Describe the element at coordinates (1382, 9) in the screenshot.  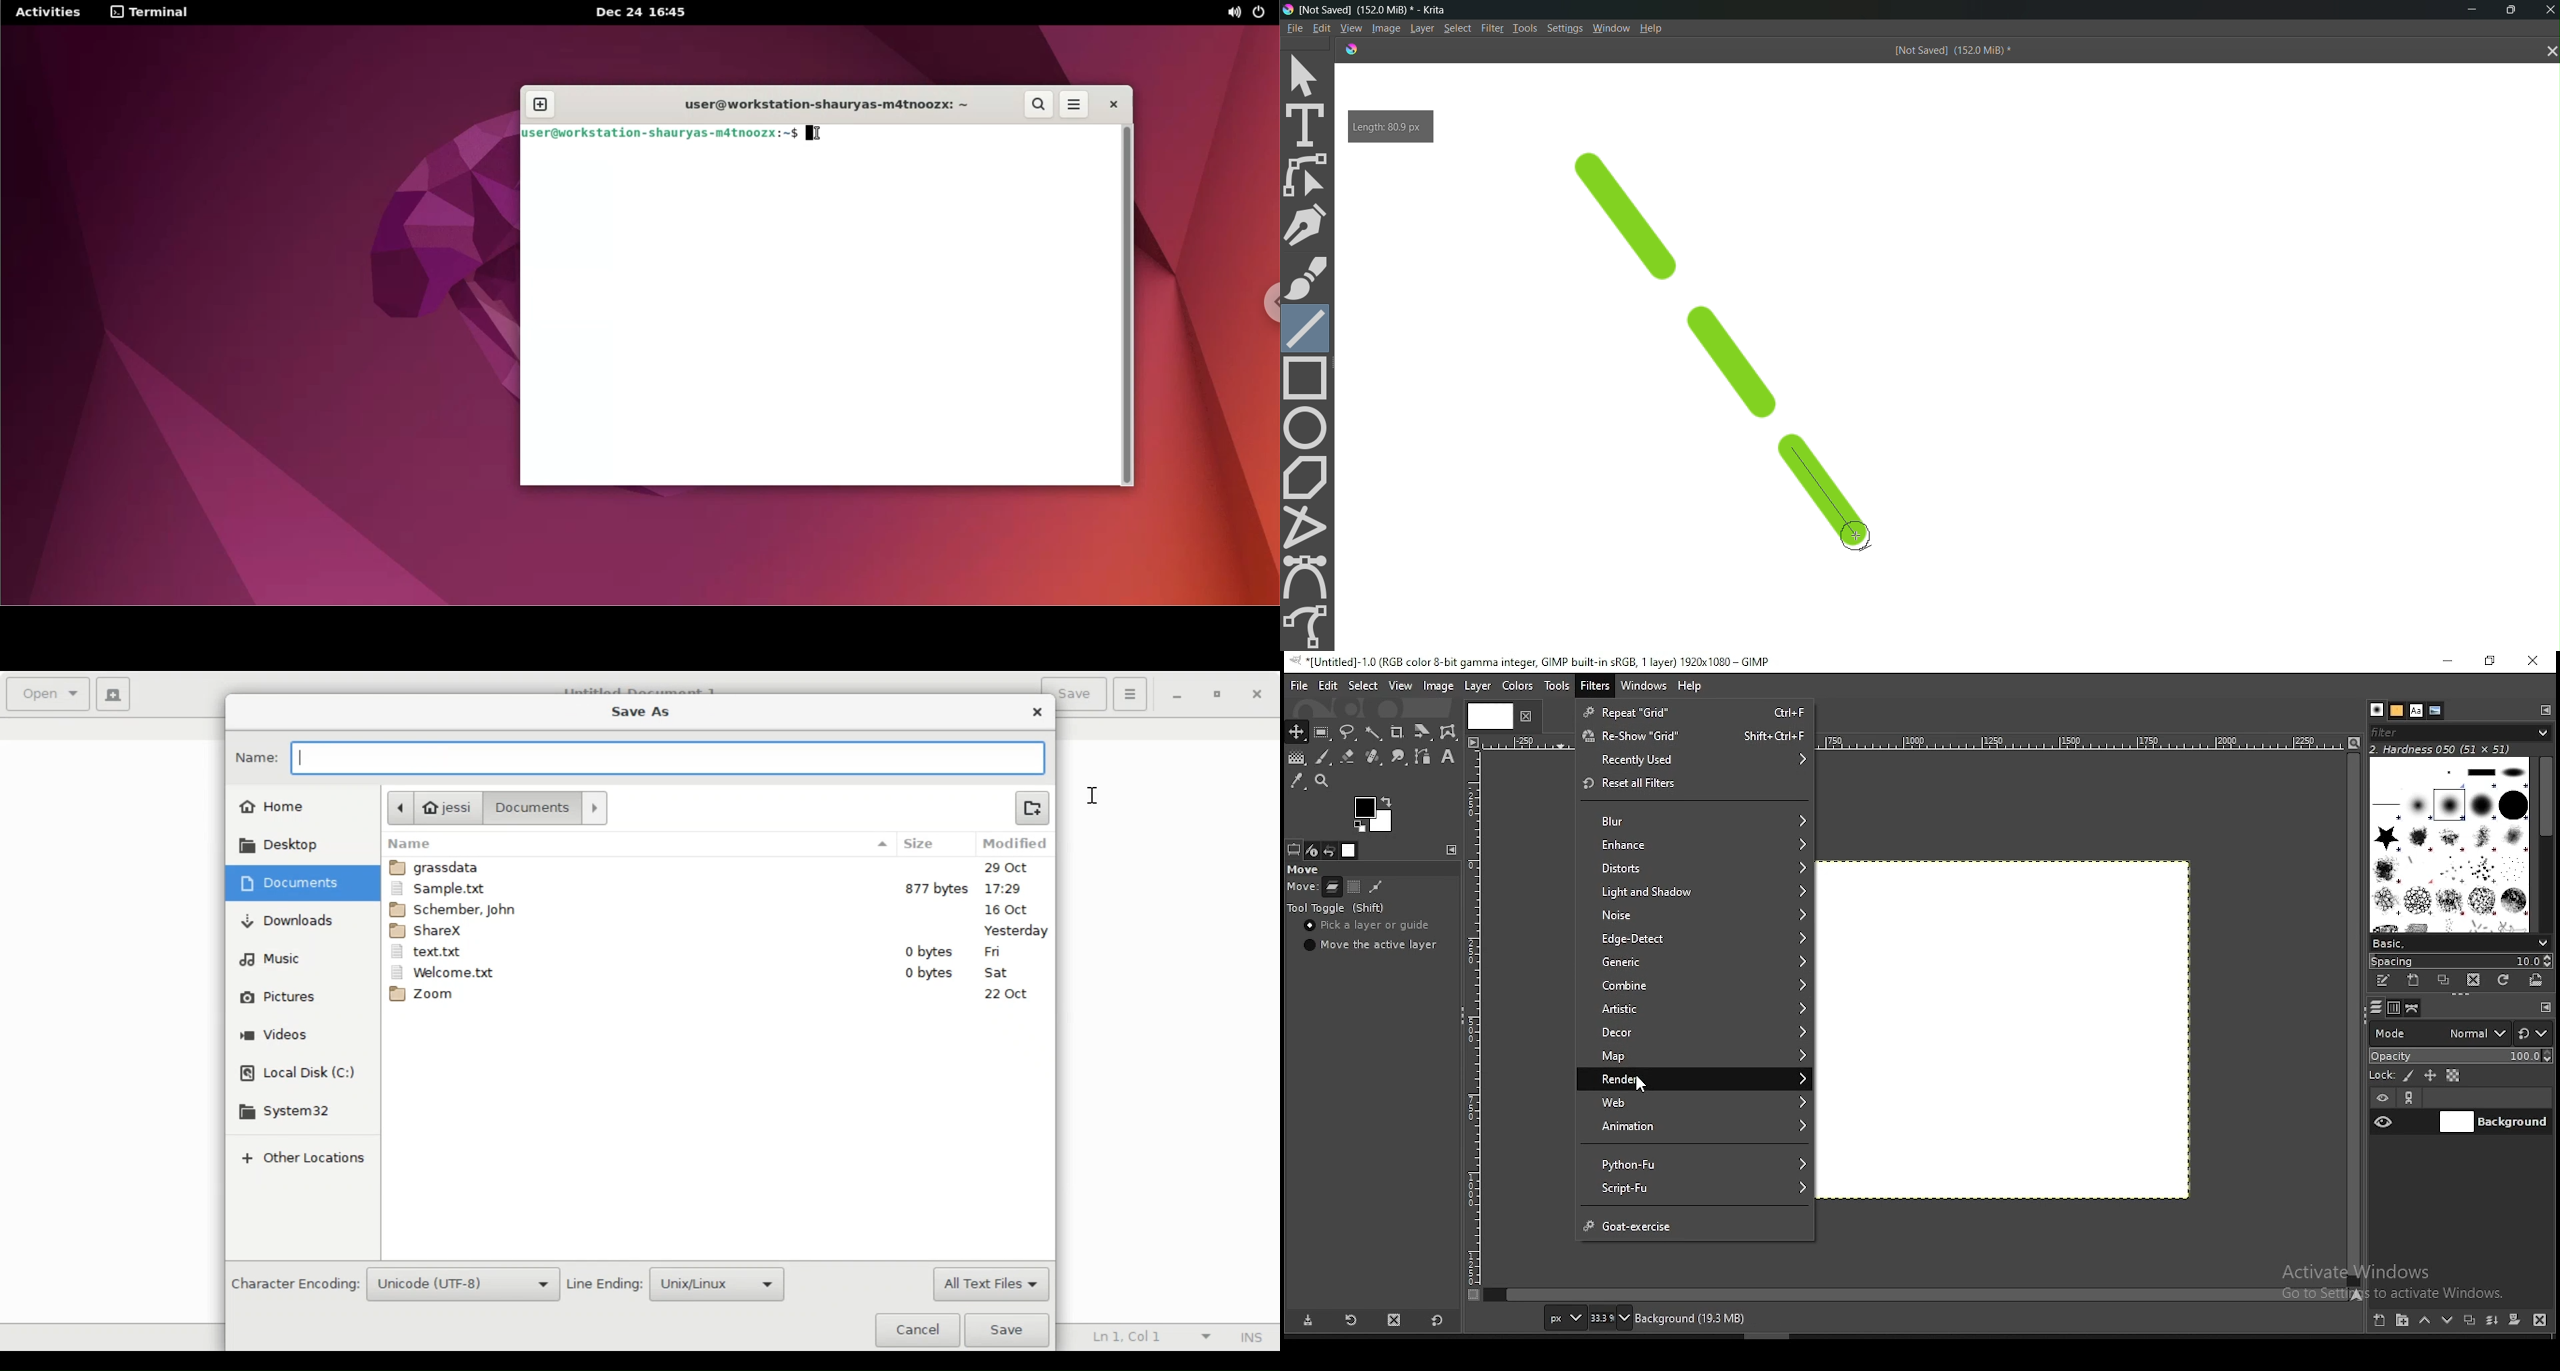
I see `[Not Saved] (151.9 MiB) * - Krita` at that location.